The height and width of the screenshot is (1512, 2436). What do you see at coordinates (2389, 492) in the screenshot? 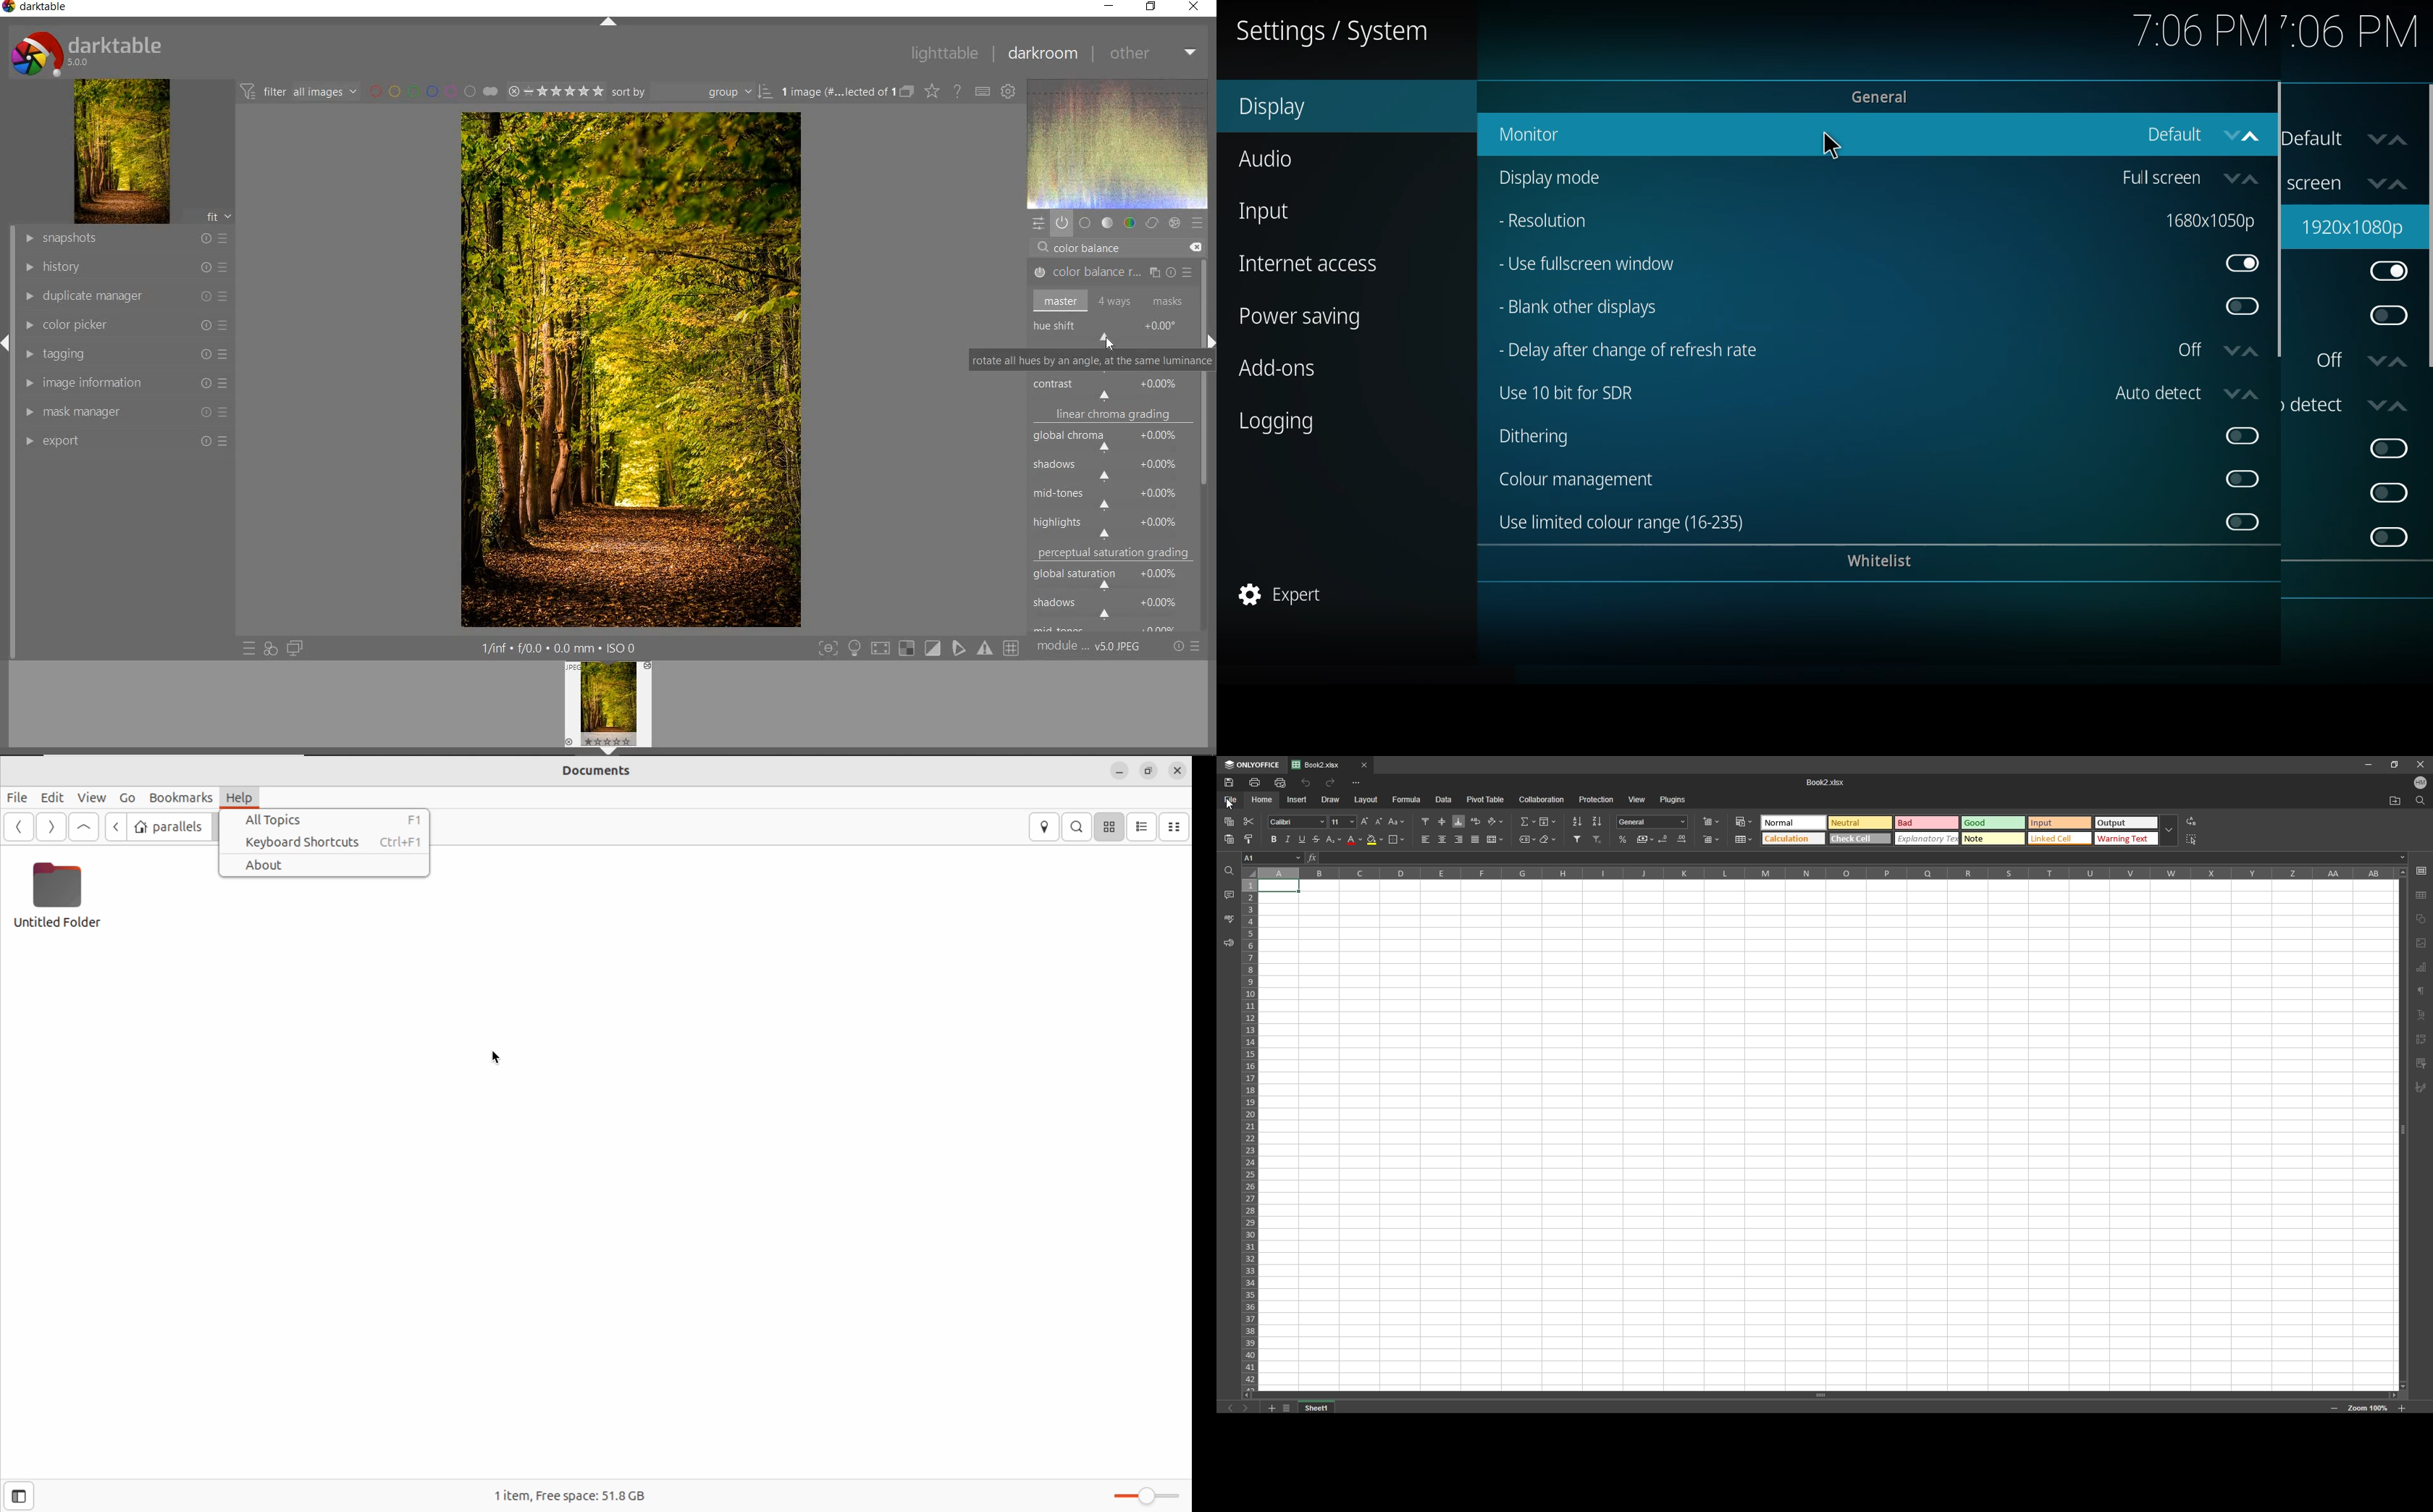
I see `enable` at bounding box center [2389, 492].